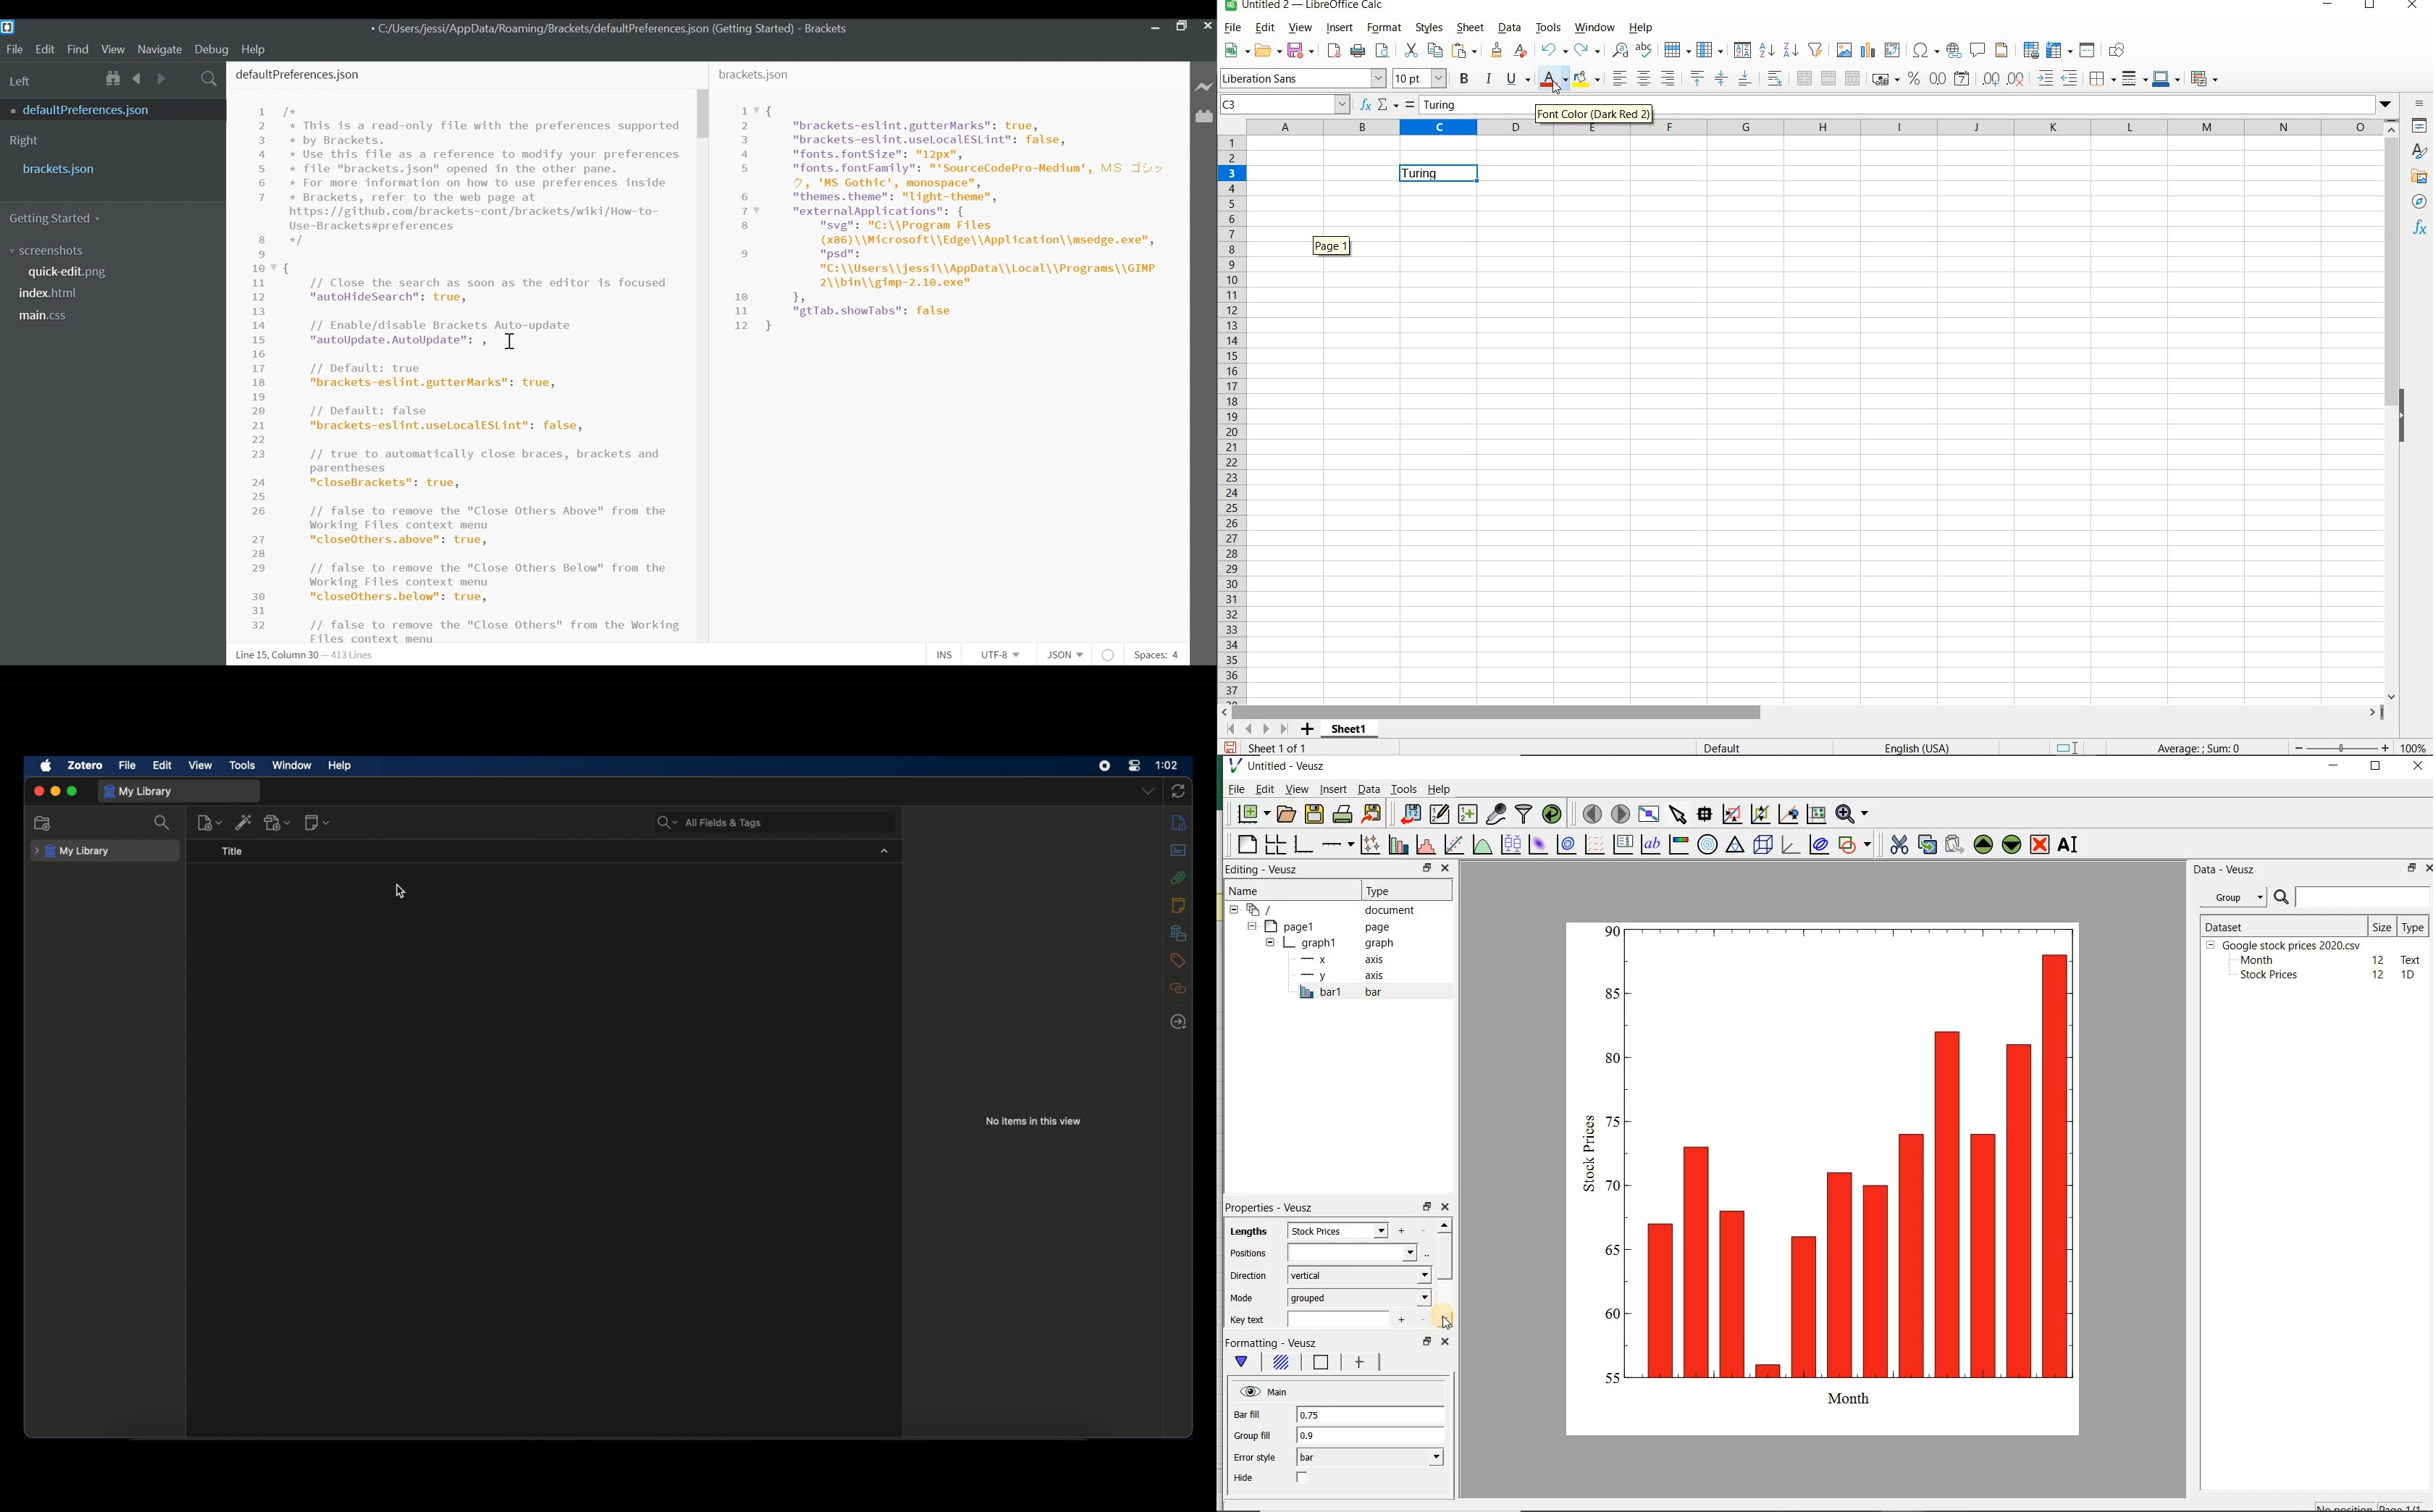 The height and width of the screenshot is (1512, 2436). Describe the element at coordinates (1468, 815) in the screenshot. I see `create new datasets` at that location.